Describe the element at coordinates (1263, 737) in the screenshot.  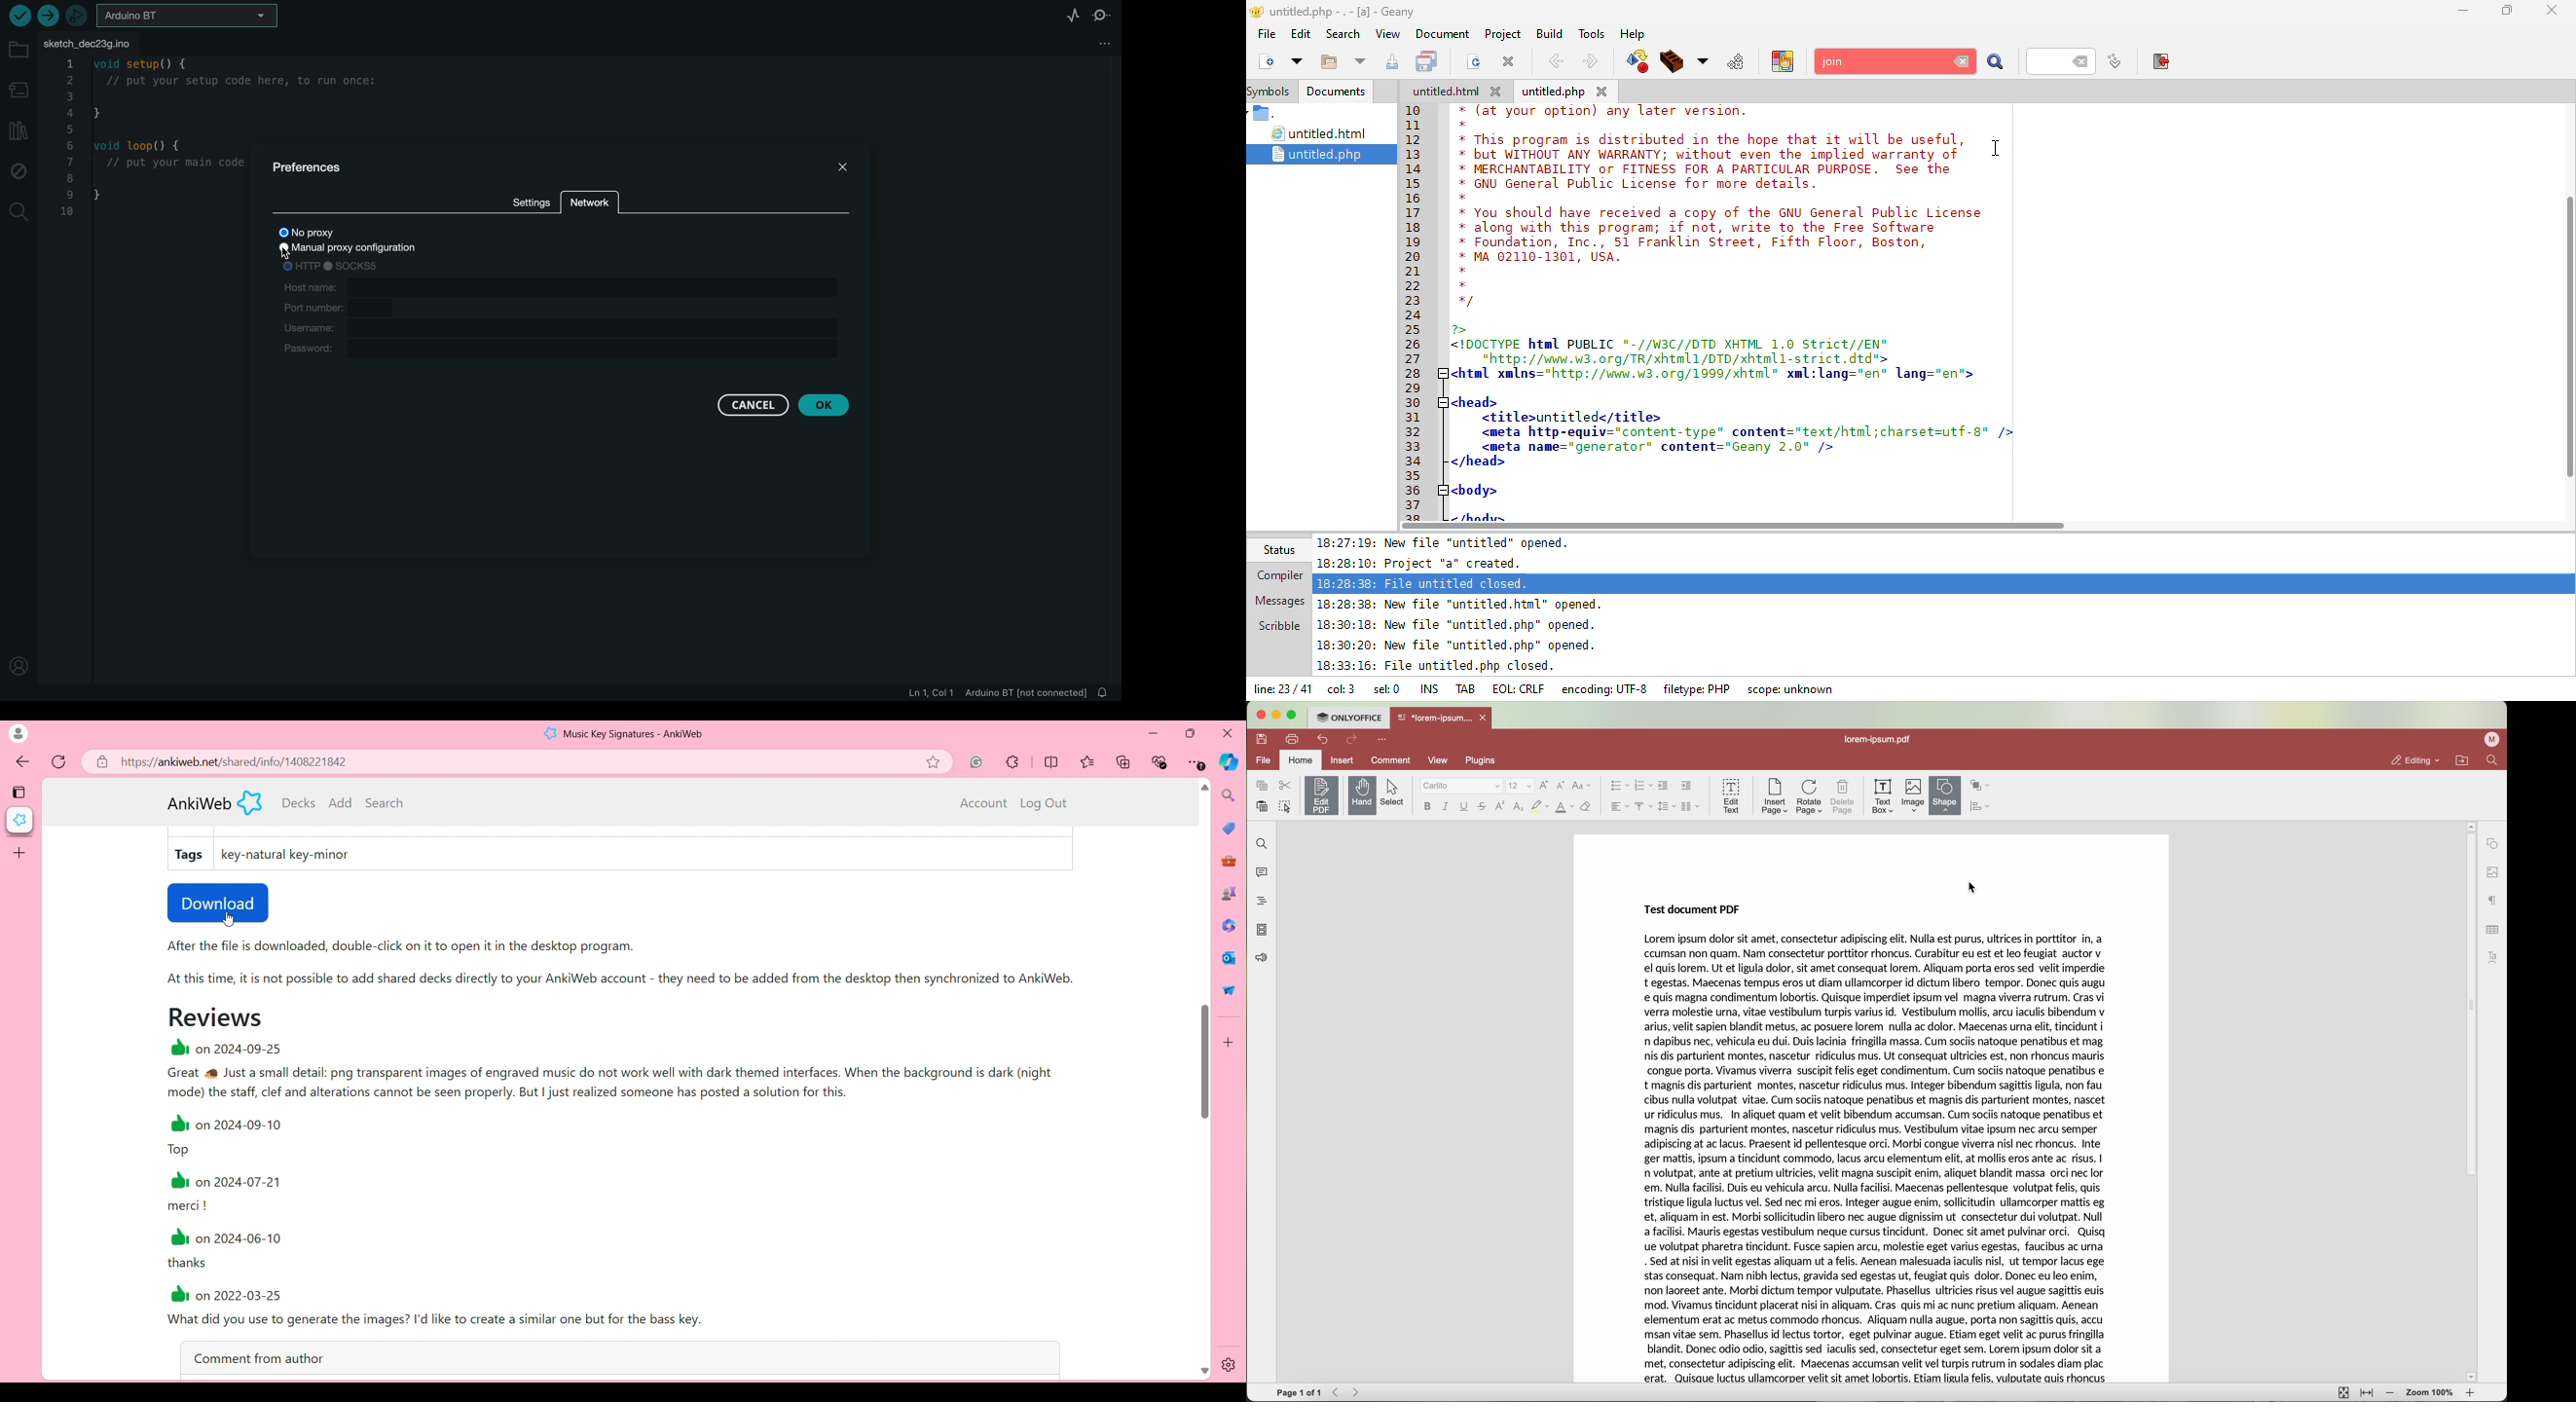
I see `save` at that location.